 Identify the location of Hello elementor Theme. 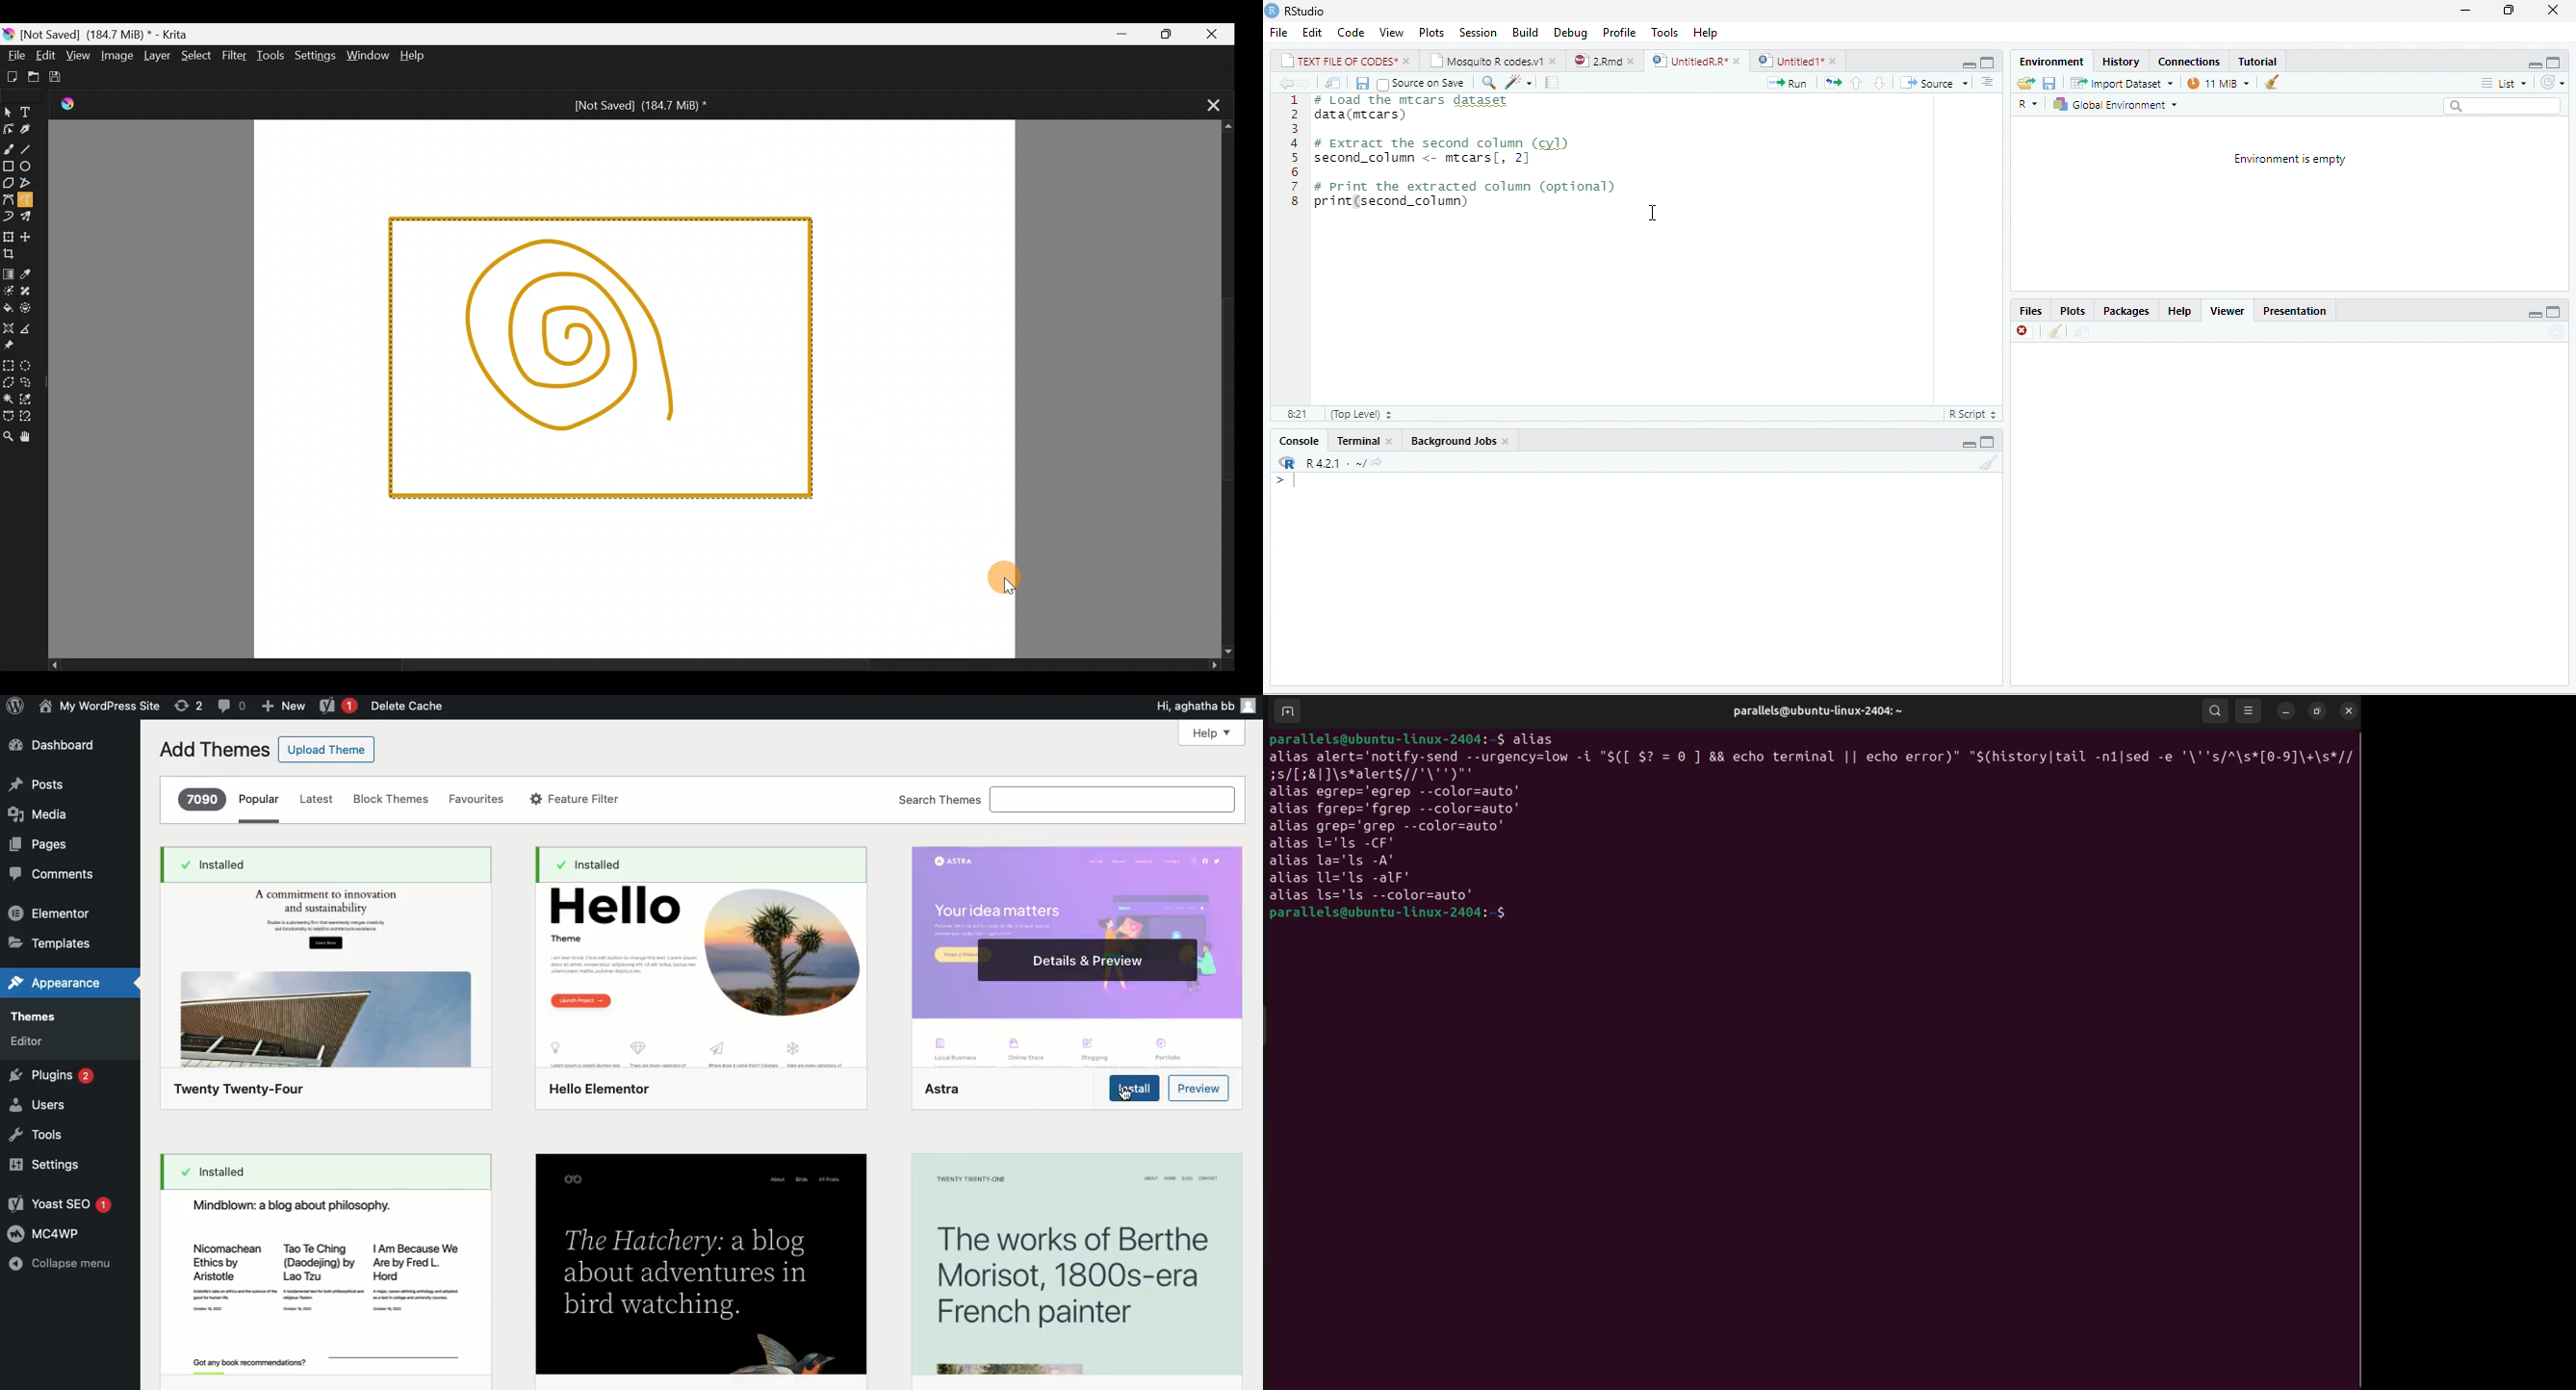
(699, 998).